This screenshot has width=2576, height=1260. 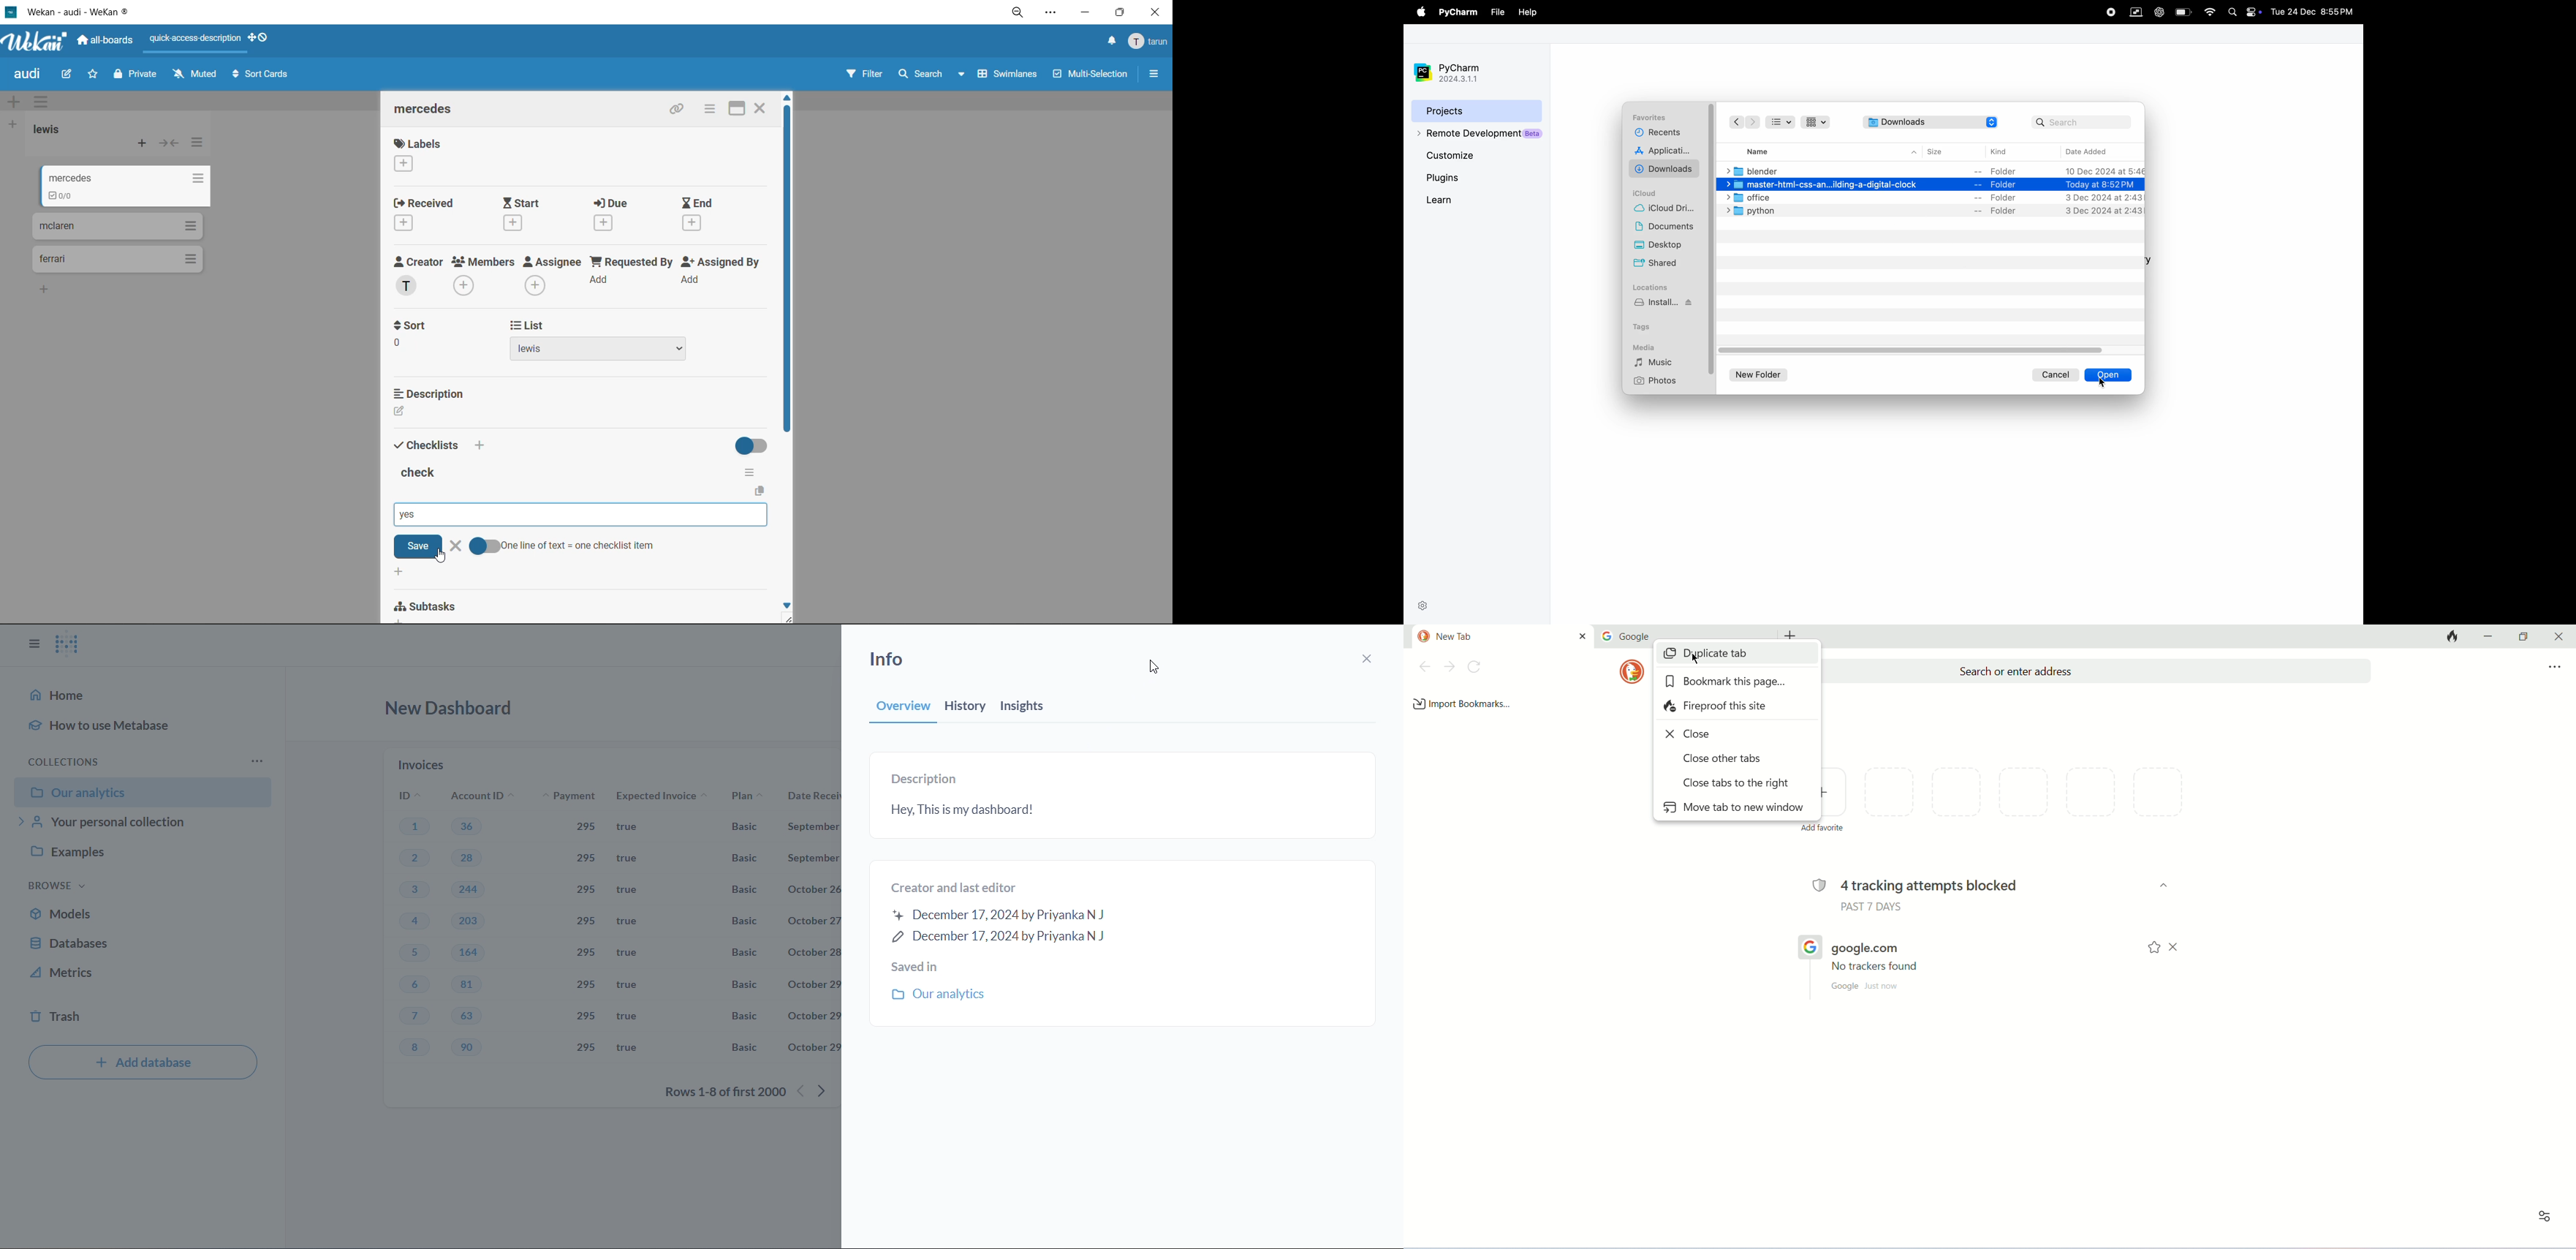 What do you see at coordinates (1835, 796) in the screenshot?
I see `add favorite` at bounding box center [1835, 796].